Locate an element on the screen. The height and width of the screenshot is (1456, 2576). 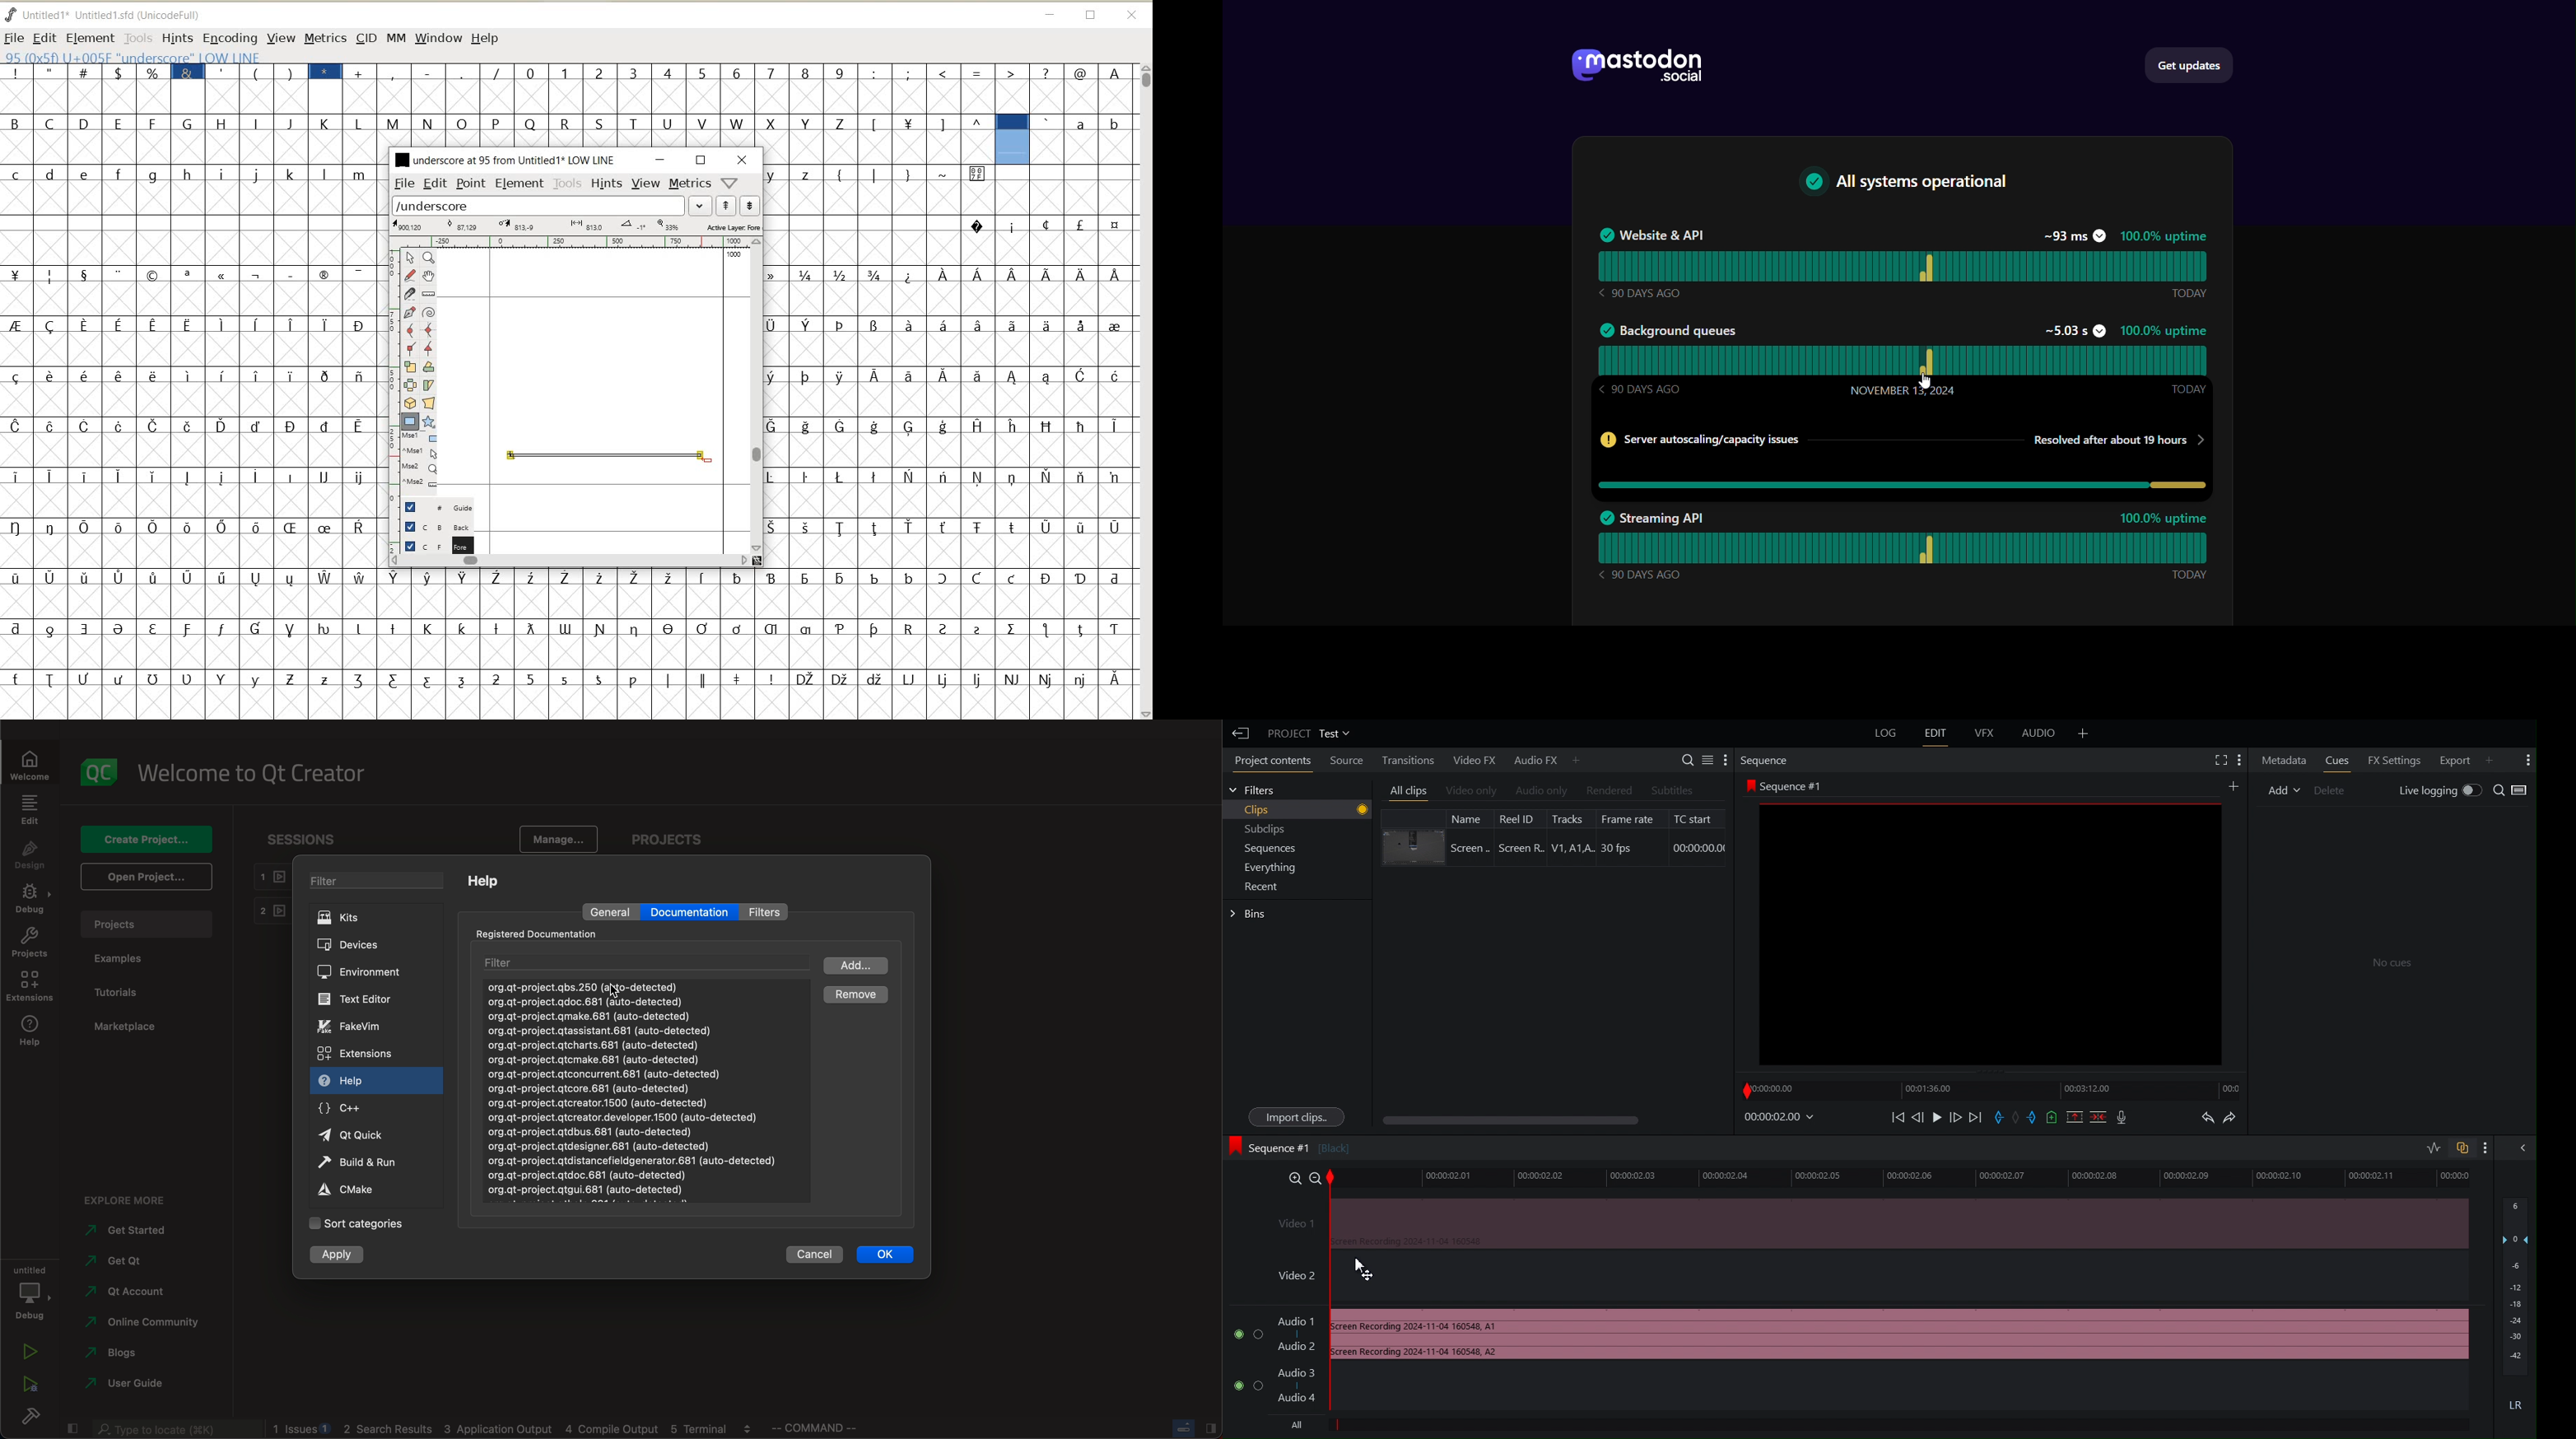
scroll by hand is located at coordinates (430, 276).